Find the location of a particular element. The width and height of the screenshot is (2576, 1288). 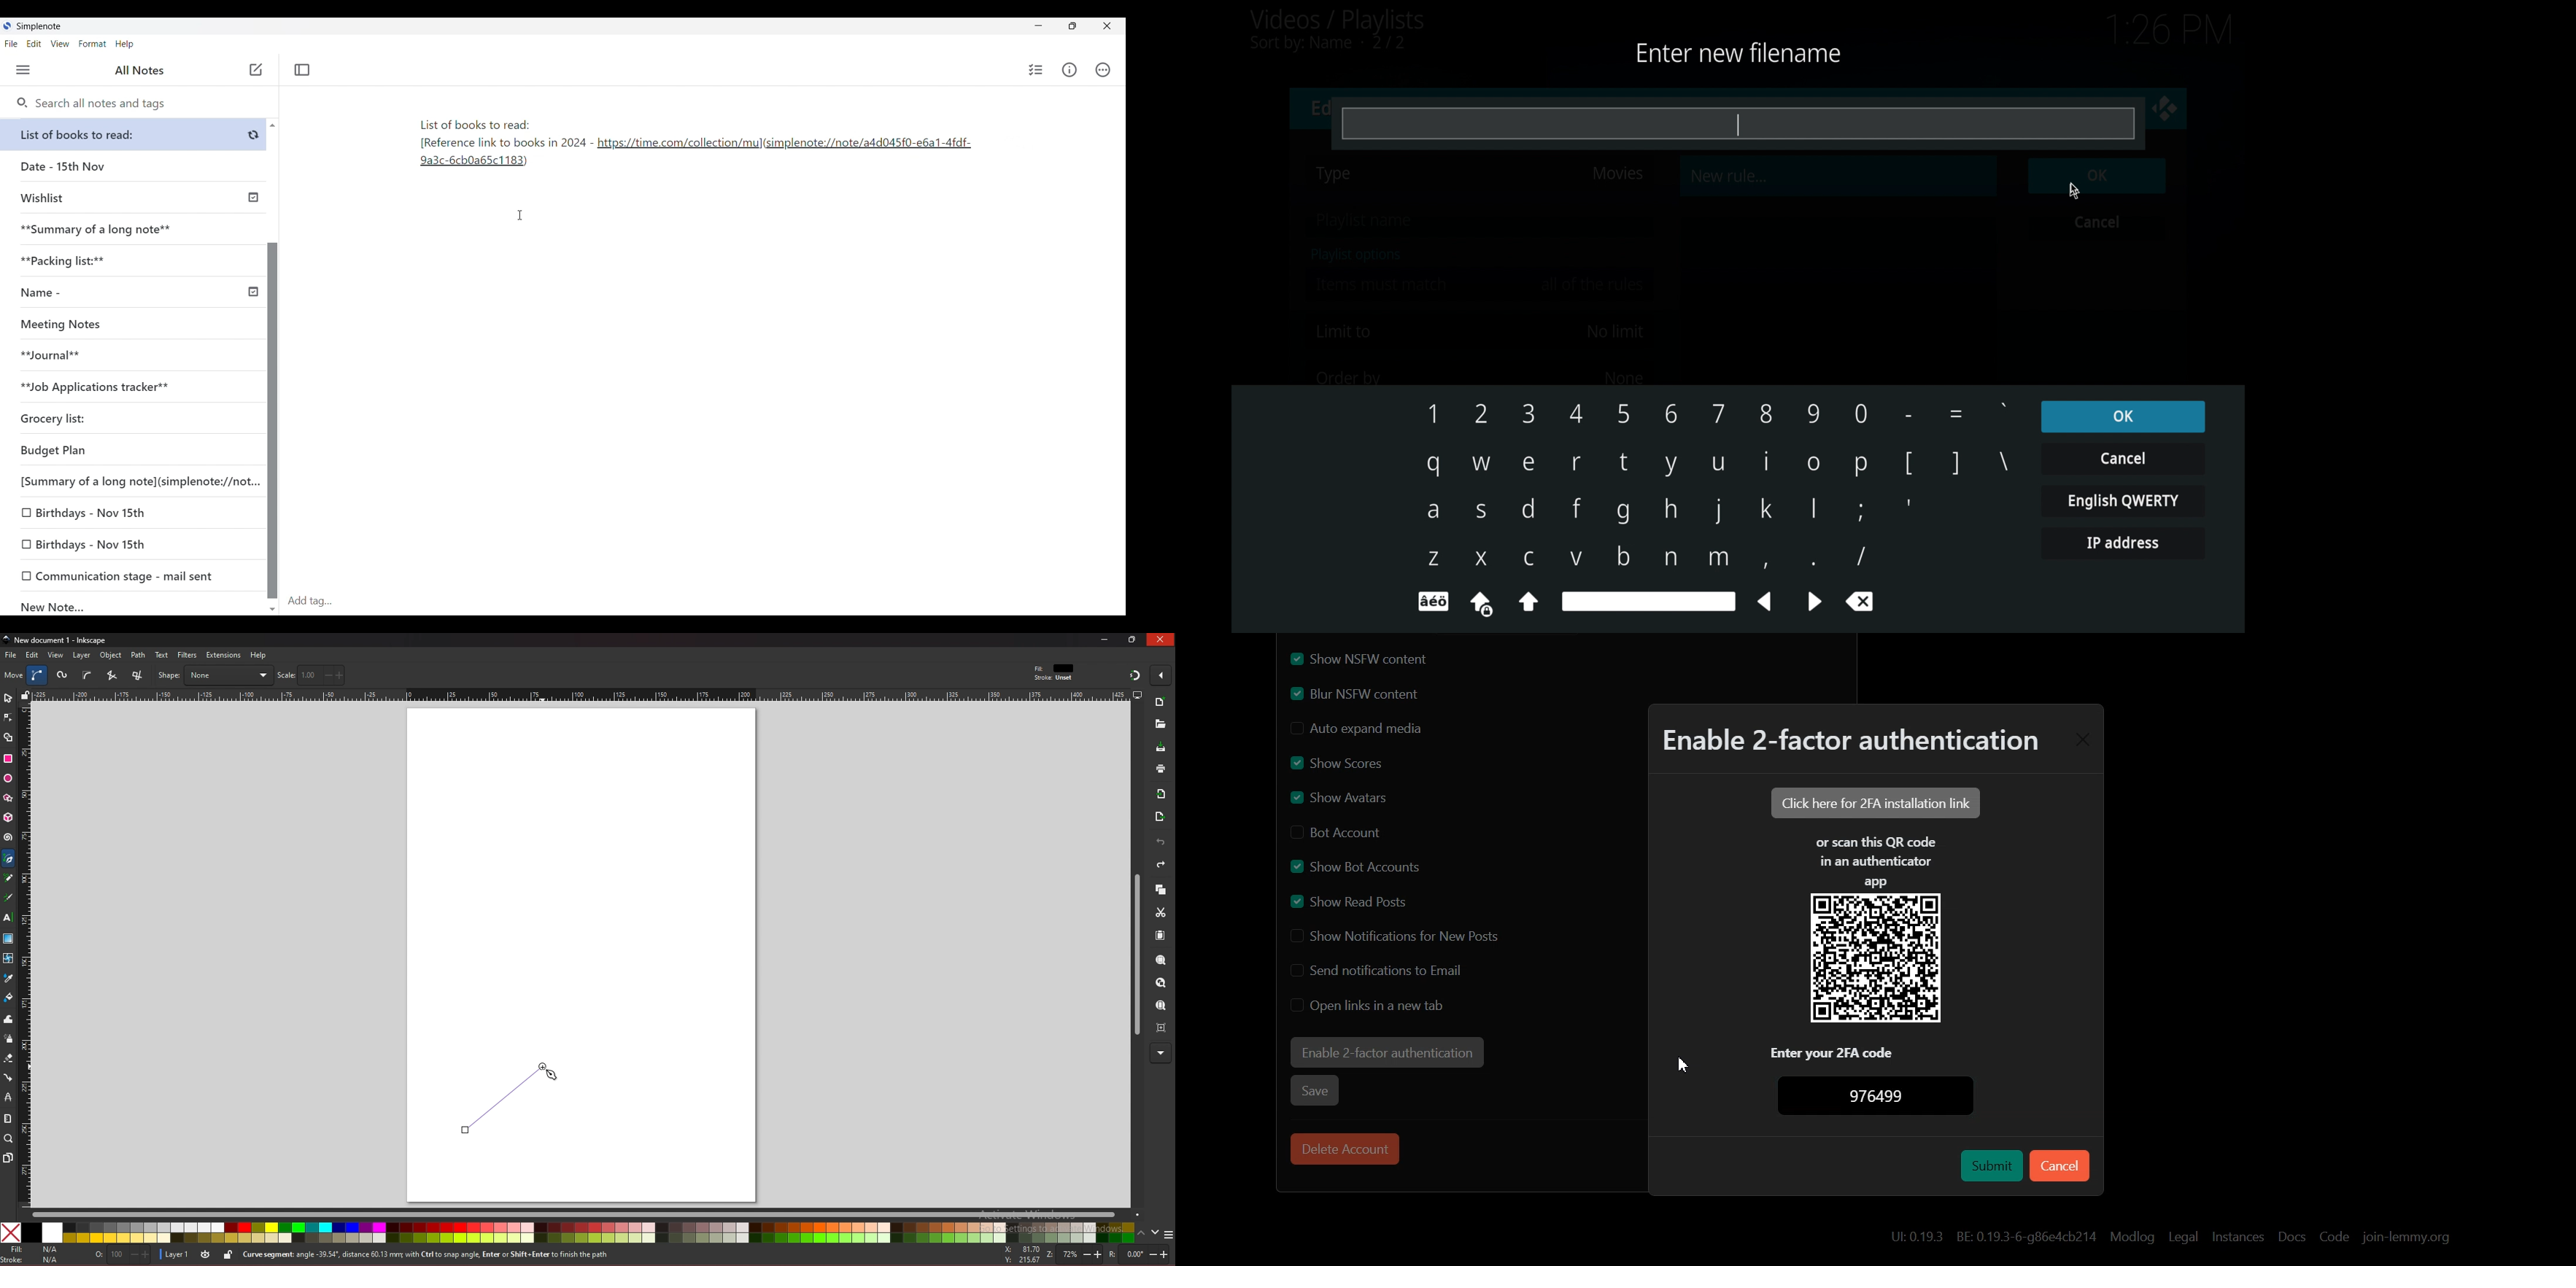

cursor is located at coordinates (551, 1075).